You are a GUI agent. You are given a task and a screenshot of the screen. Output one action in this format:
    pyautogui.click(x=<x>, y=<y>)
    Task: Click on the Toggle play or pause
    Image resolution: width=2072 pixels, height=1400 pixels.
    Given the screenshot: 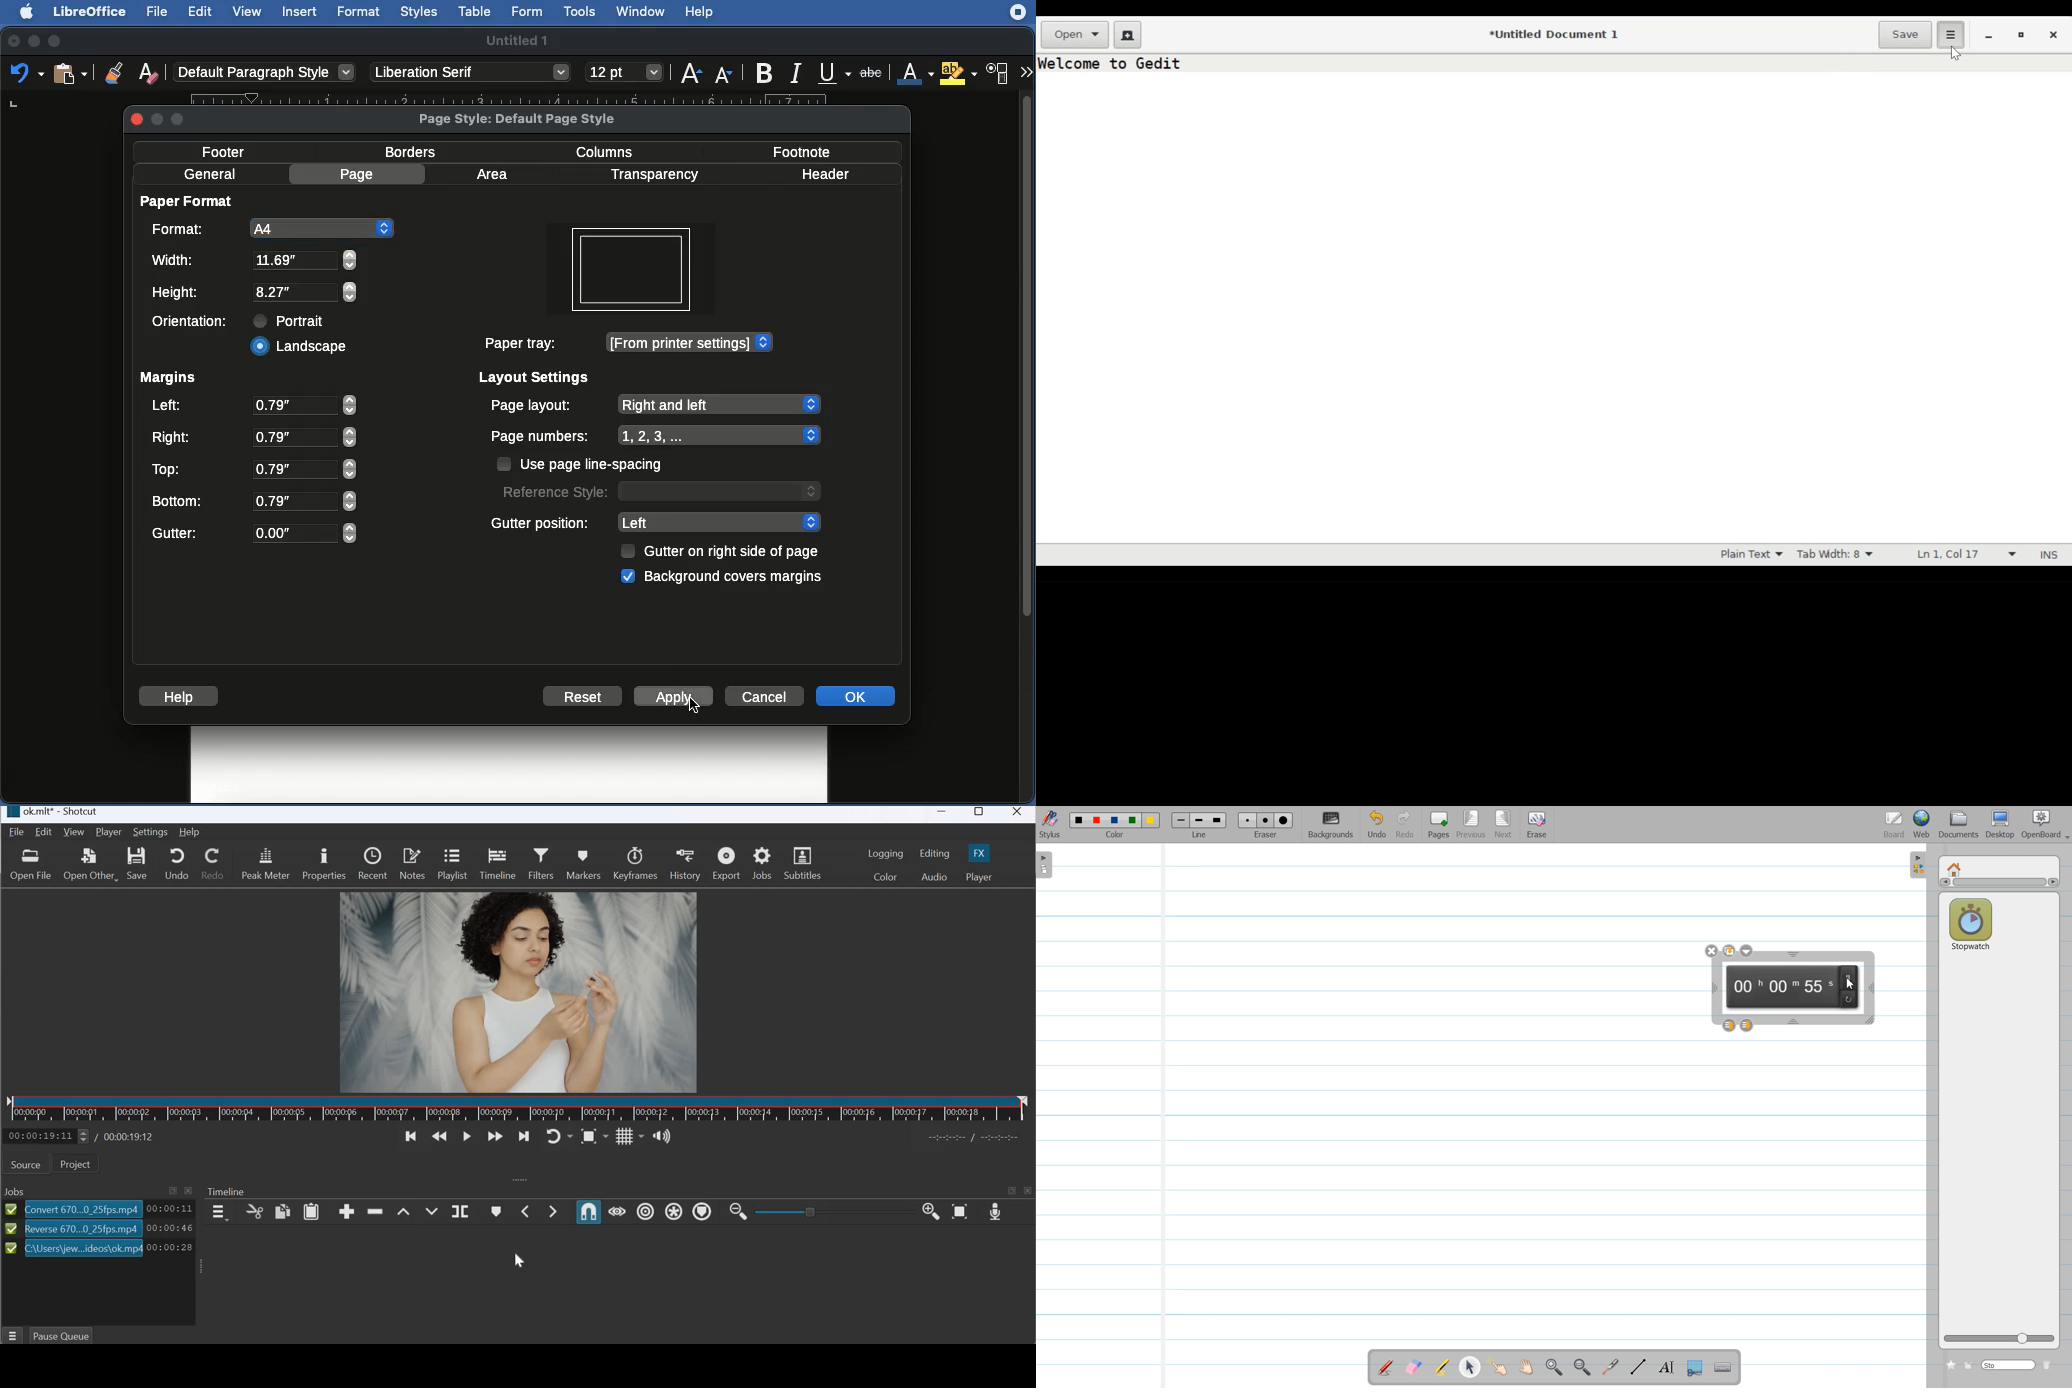 What is the action you would take?
    pyautogui.click(x=467, y=1138)
    